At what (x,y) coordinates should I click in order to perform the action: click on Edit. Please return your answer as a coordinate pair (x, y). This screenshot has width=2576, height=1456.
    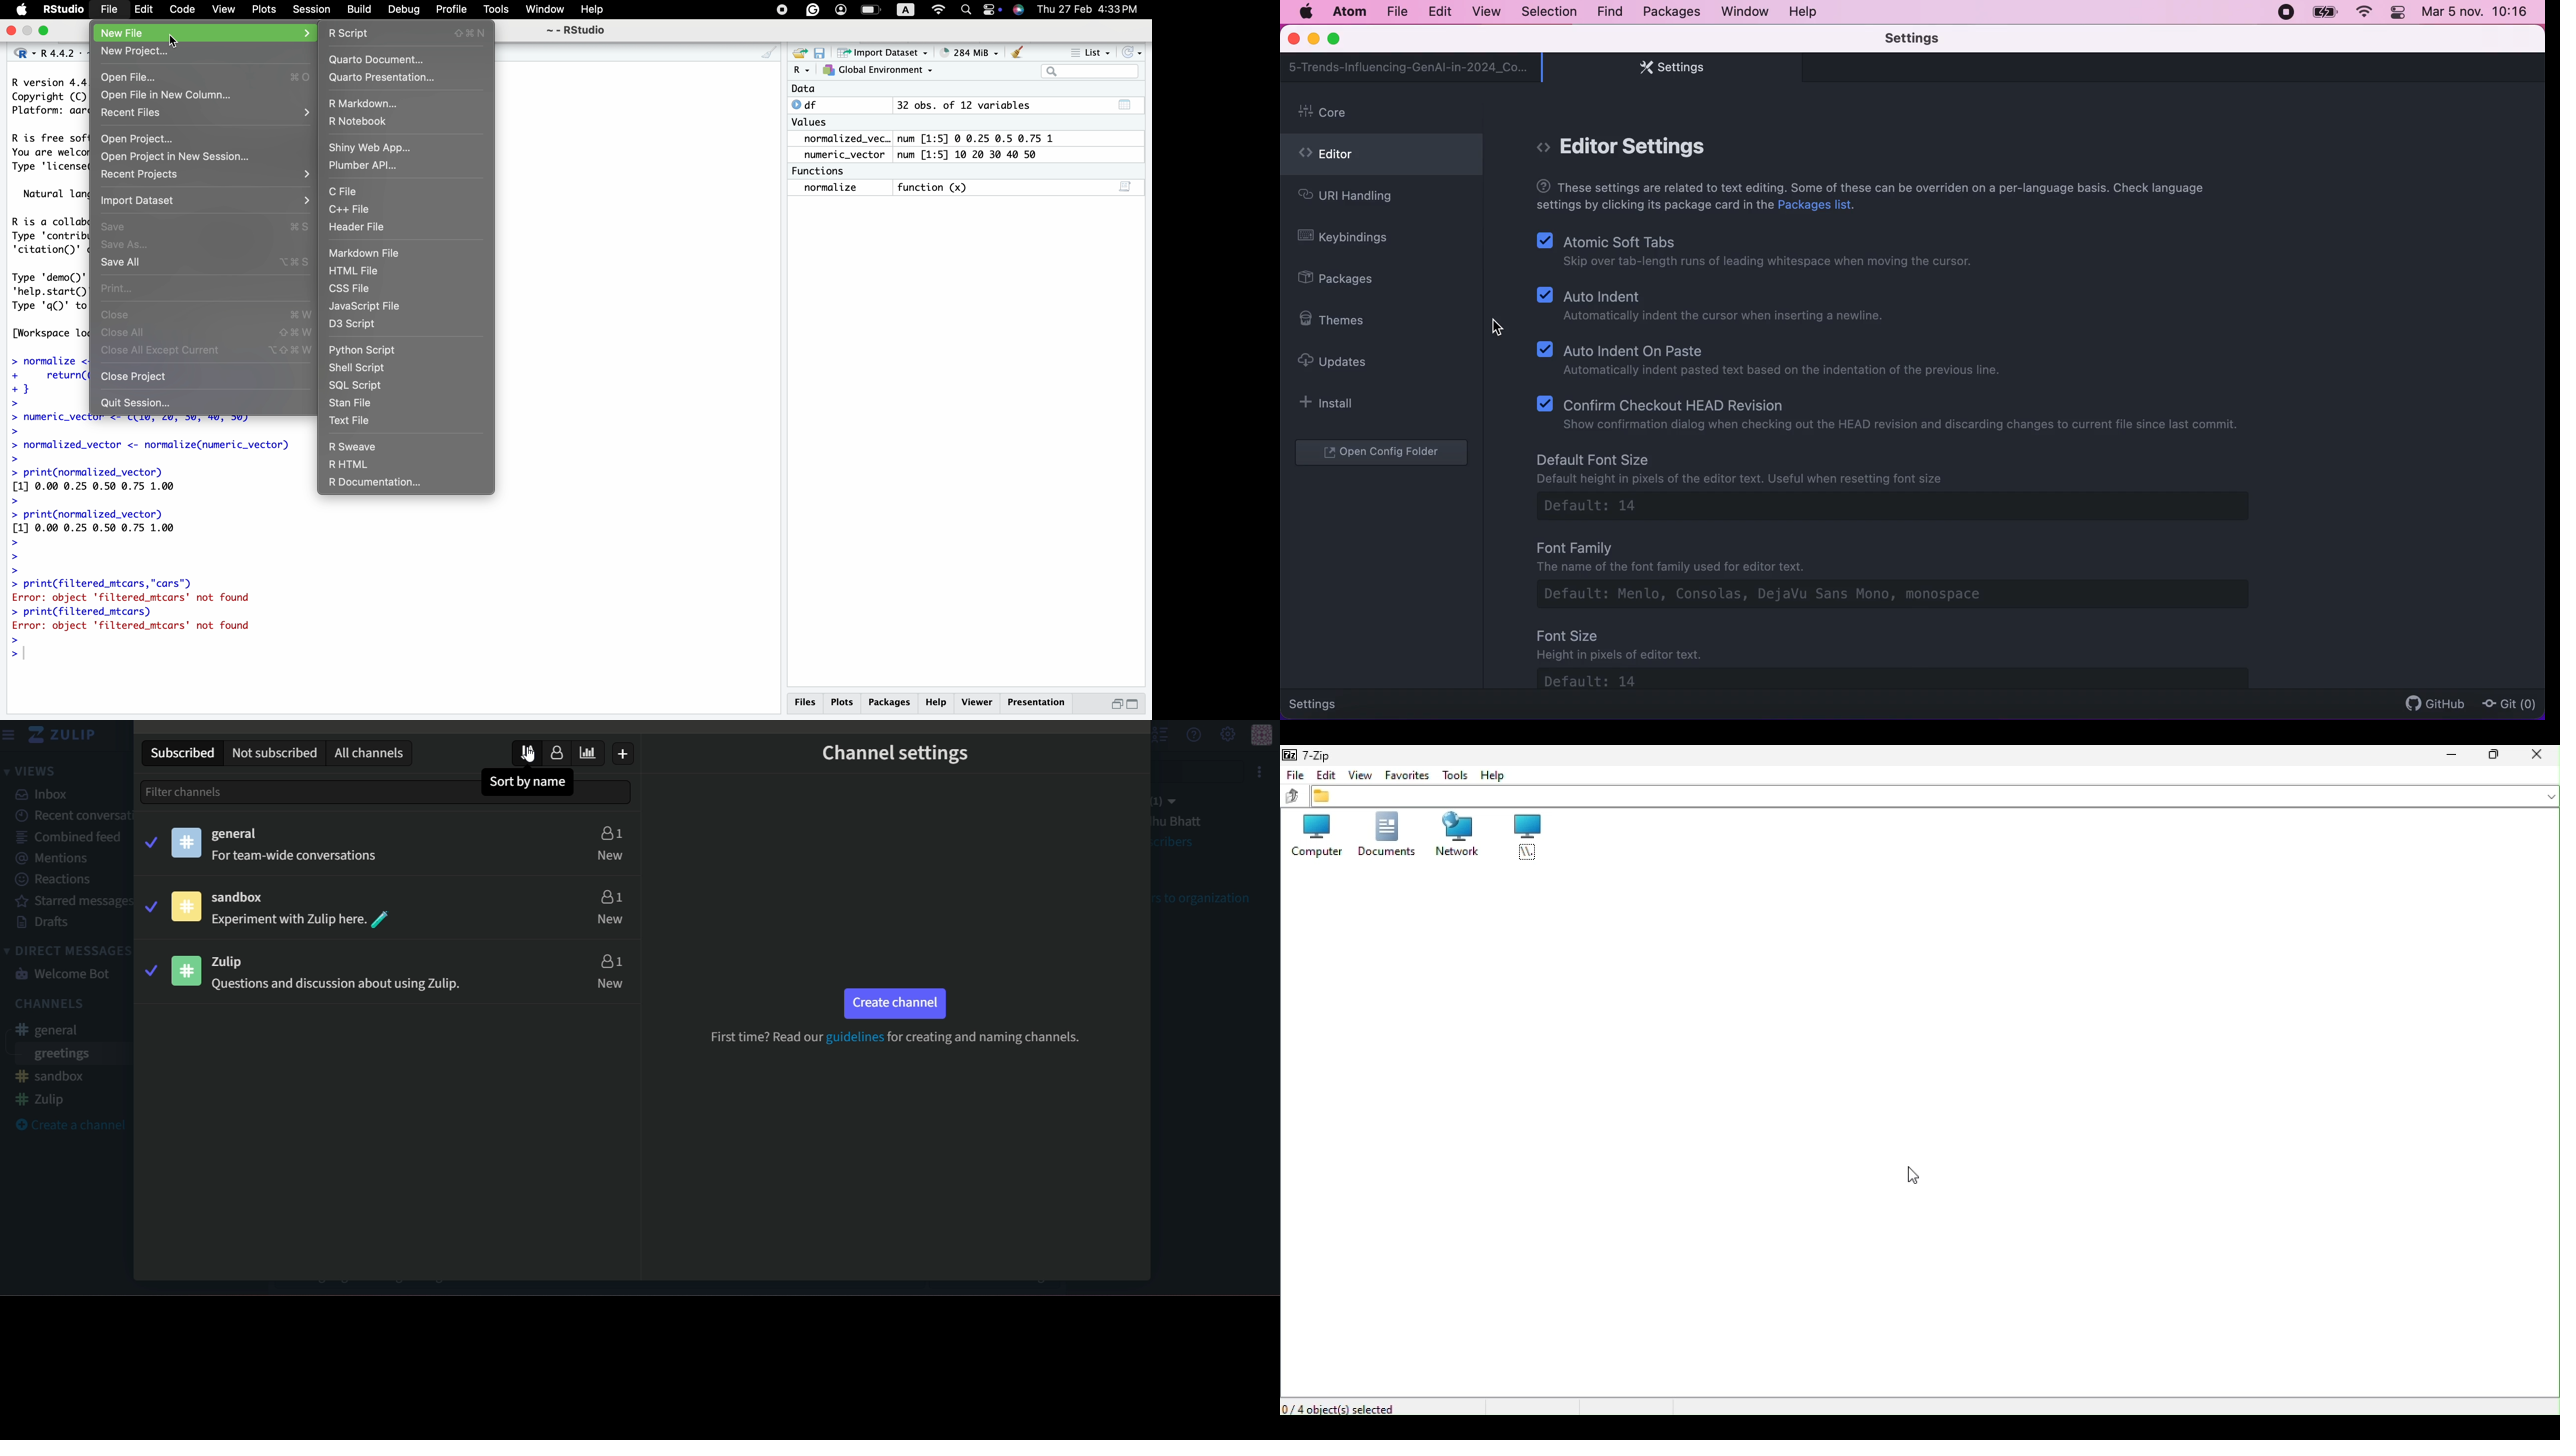
    Looking at the image, I should click on (146, 10).